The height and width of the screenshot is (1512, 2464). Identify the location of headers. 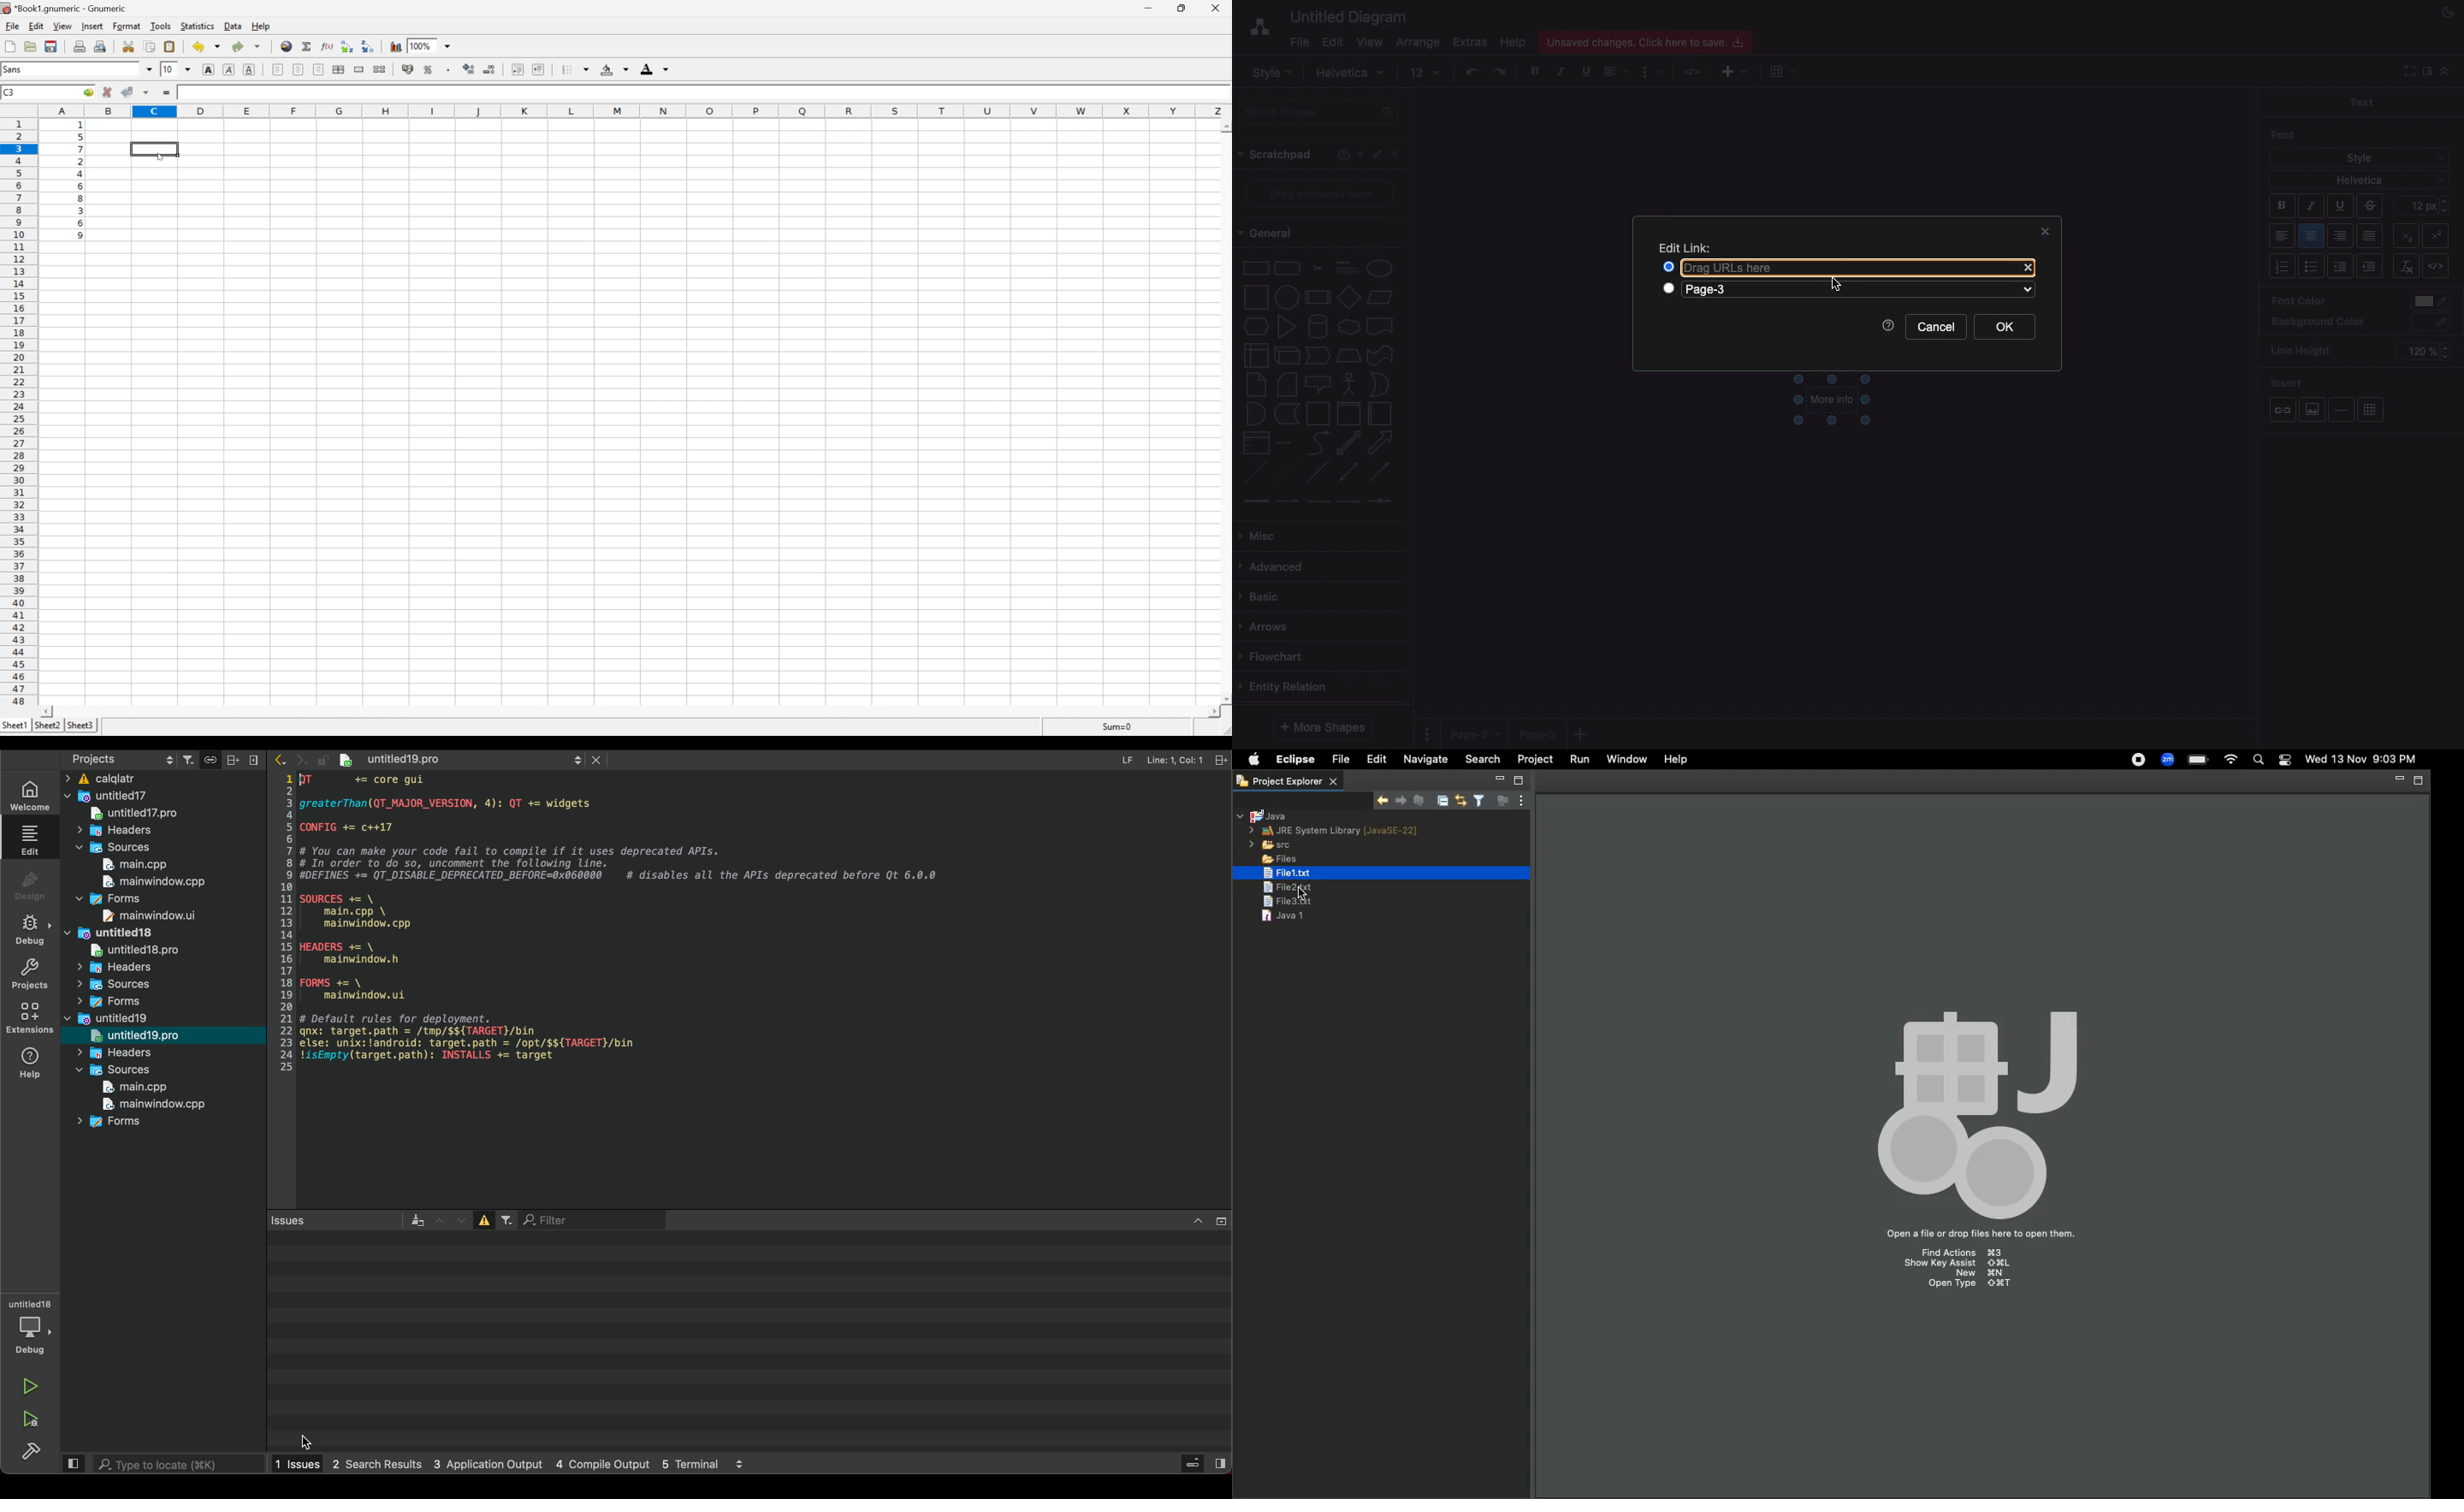
(123, 830).